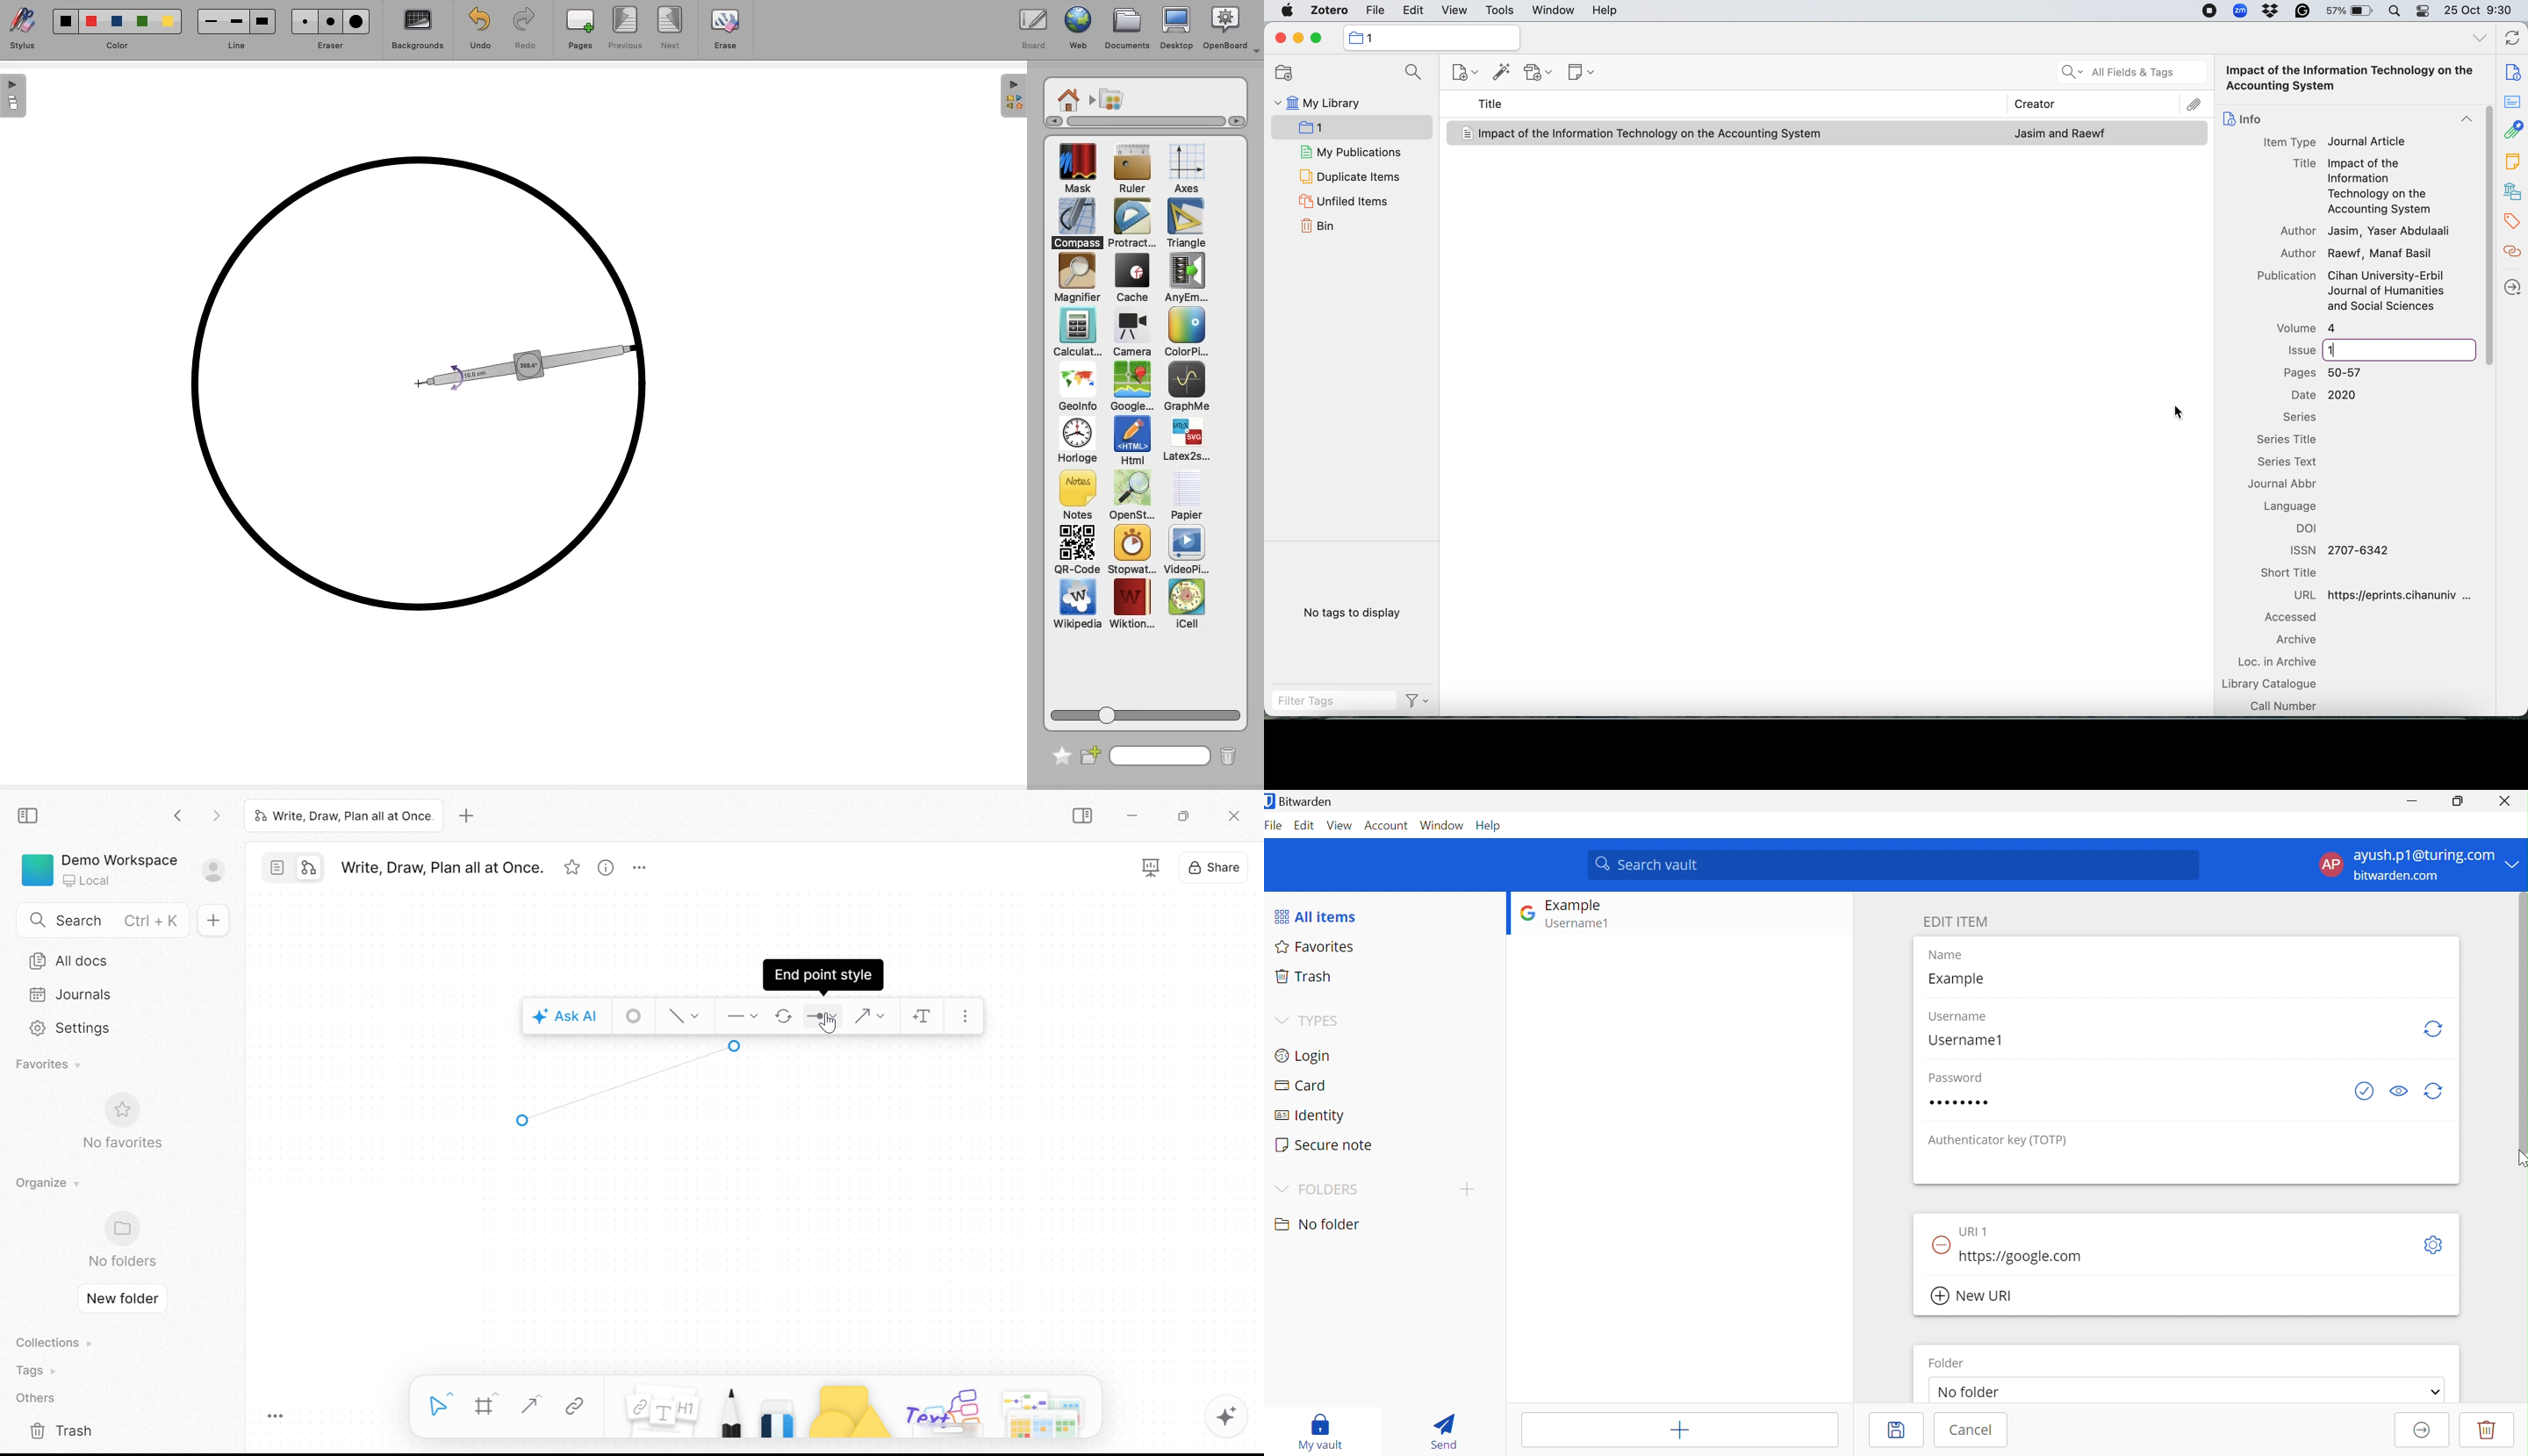 Image resolution: width=2548 pixels, height=1456 pixels. What do you see at coordinates (2511, 286) in the screenshot?
I see `locate` at bounding box center [2511, 286].